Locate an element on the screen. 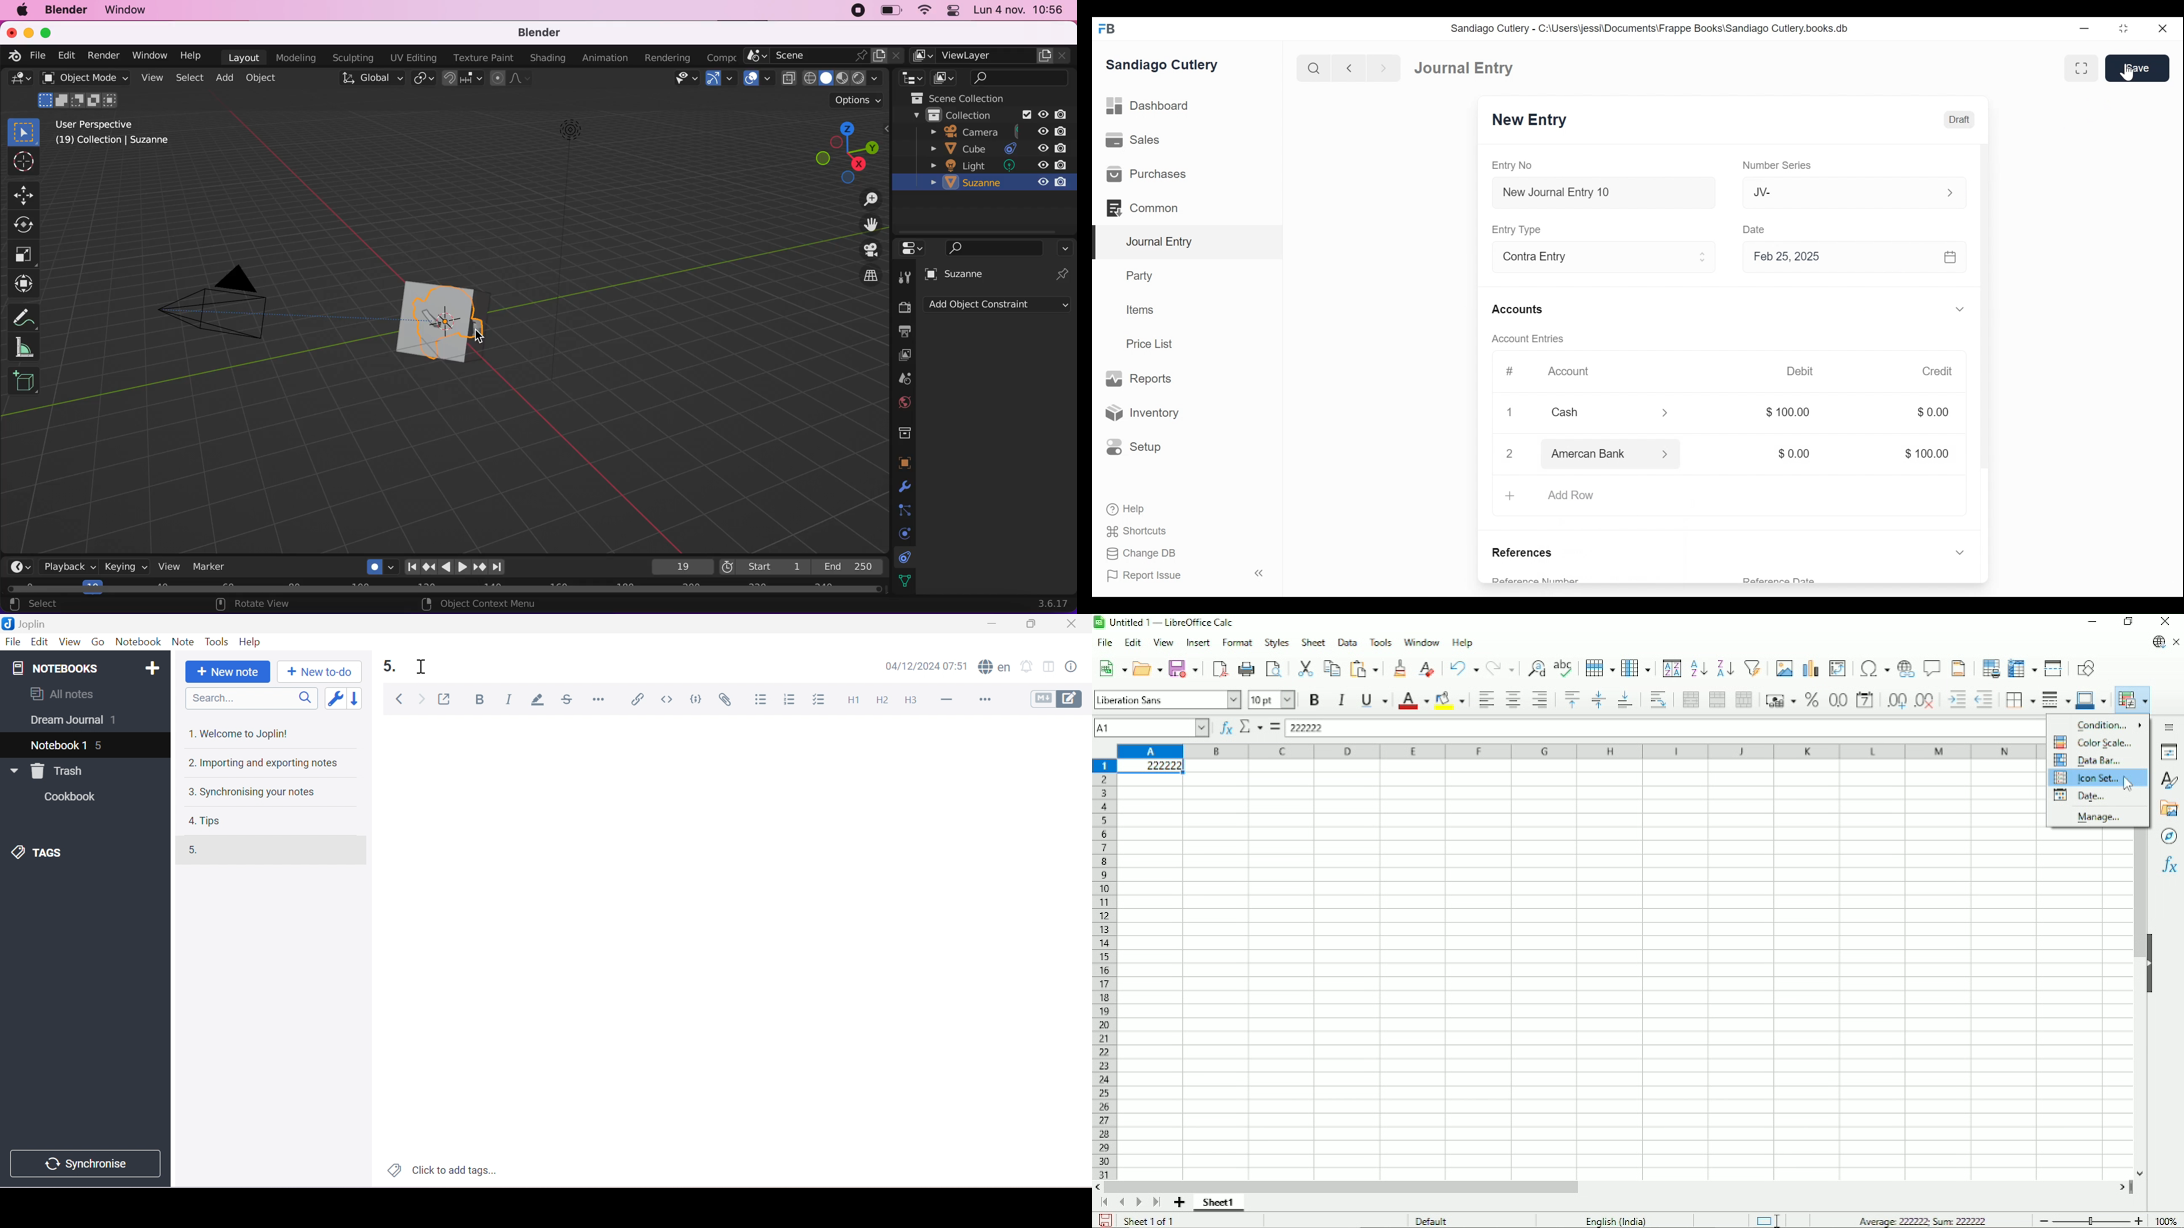  Accounts is located at coordinates (1520, 309).